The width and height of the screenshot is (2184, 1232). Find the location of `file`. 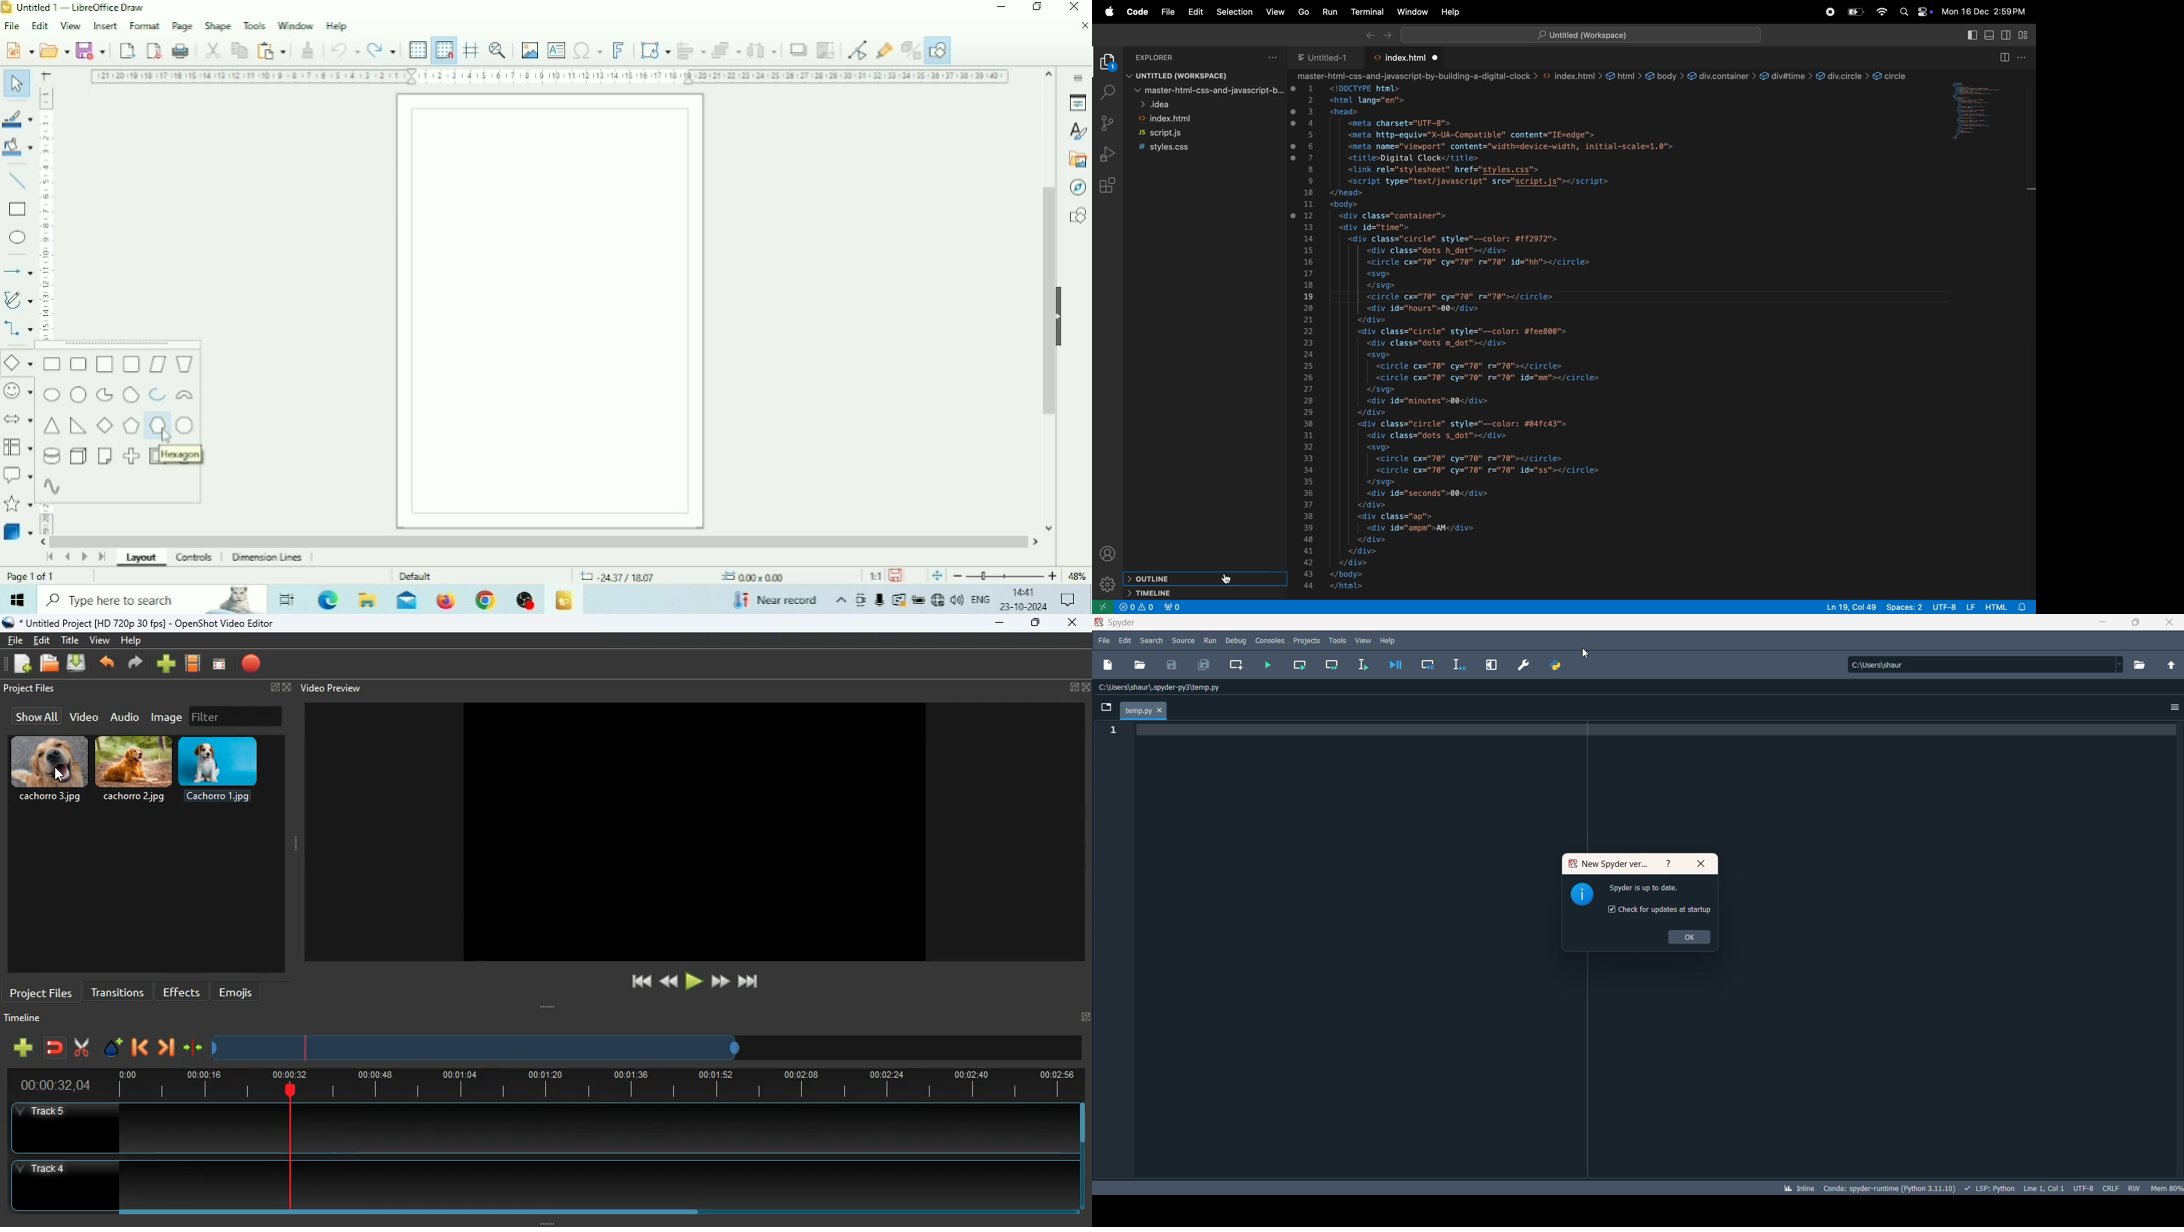

file is located at coordinates (1103, 643).